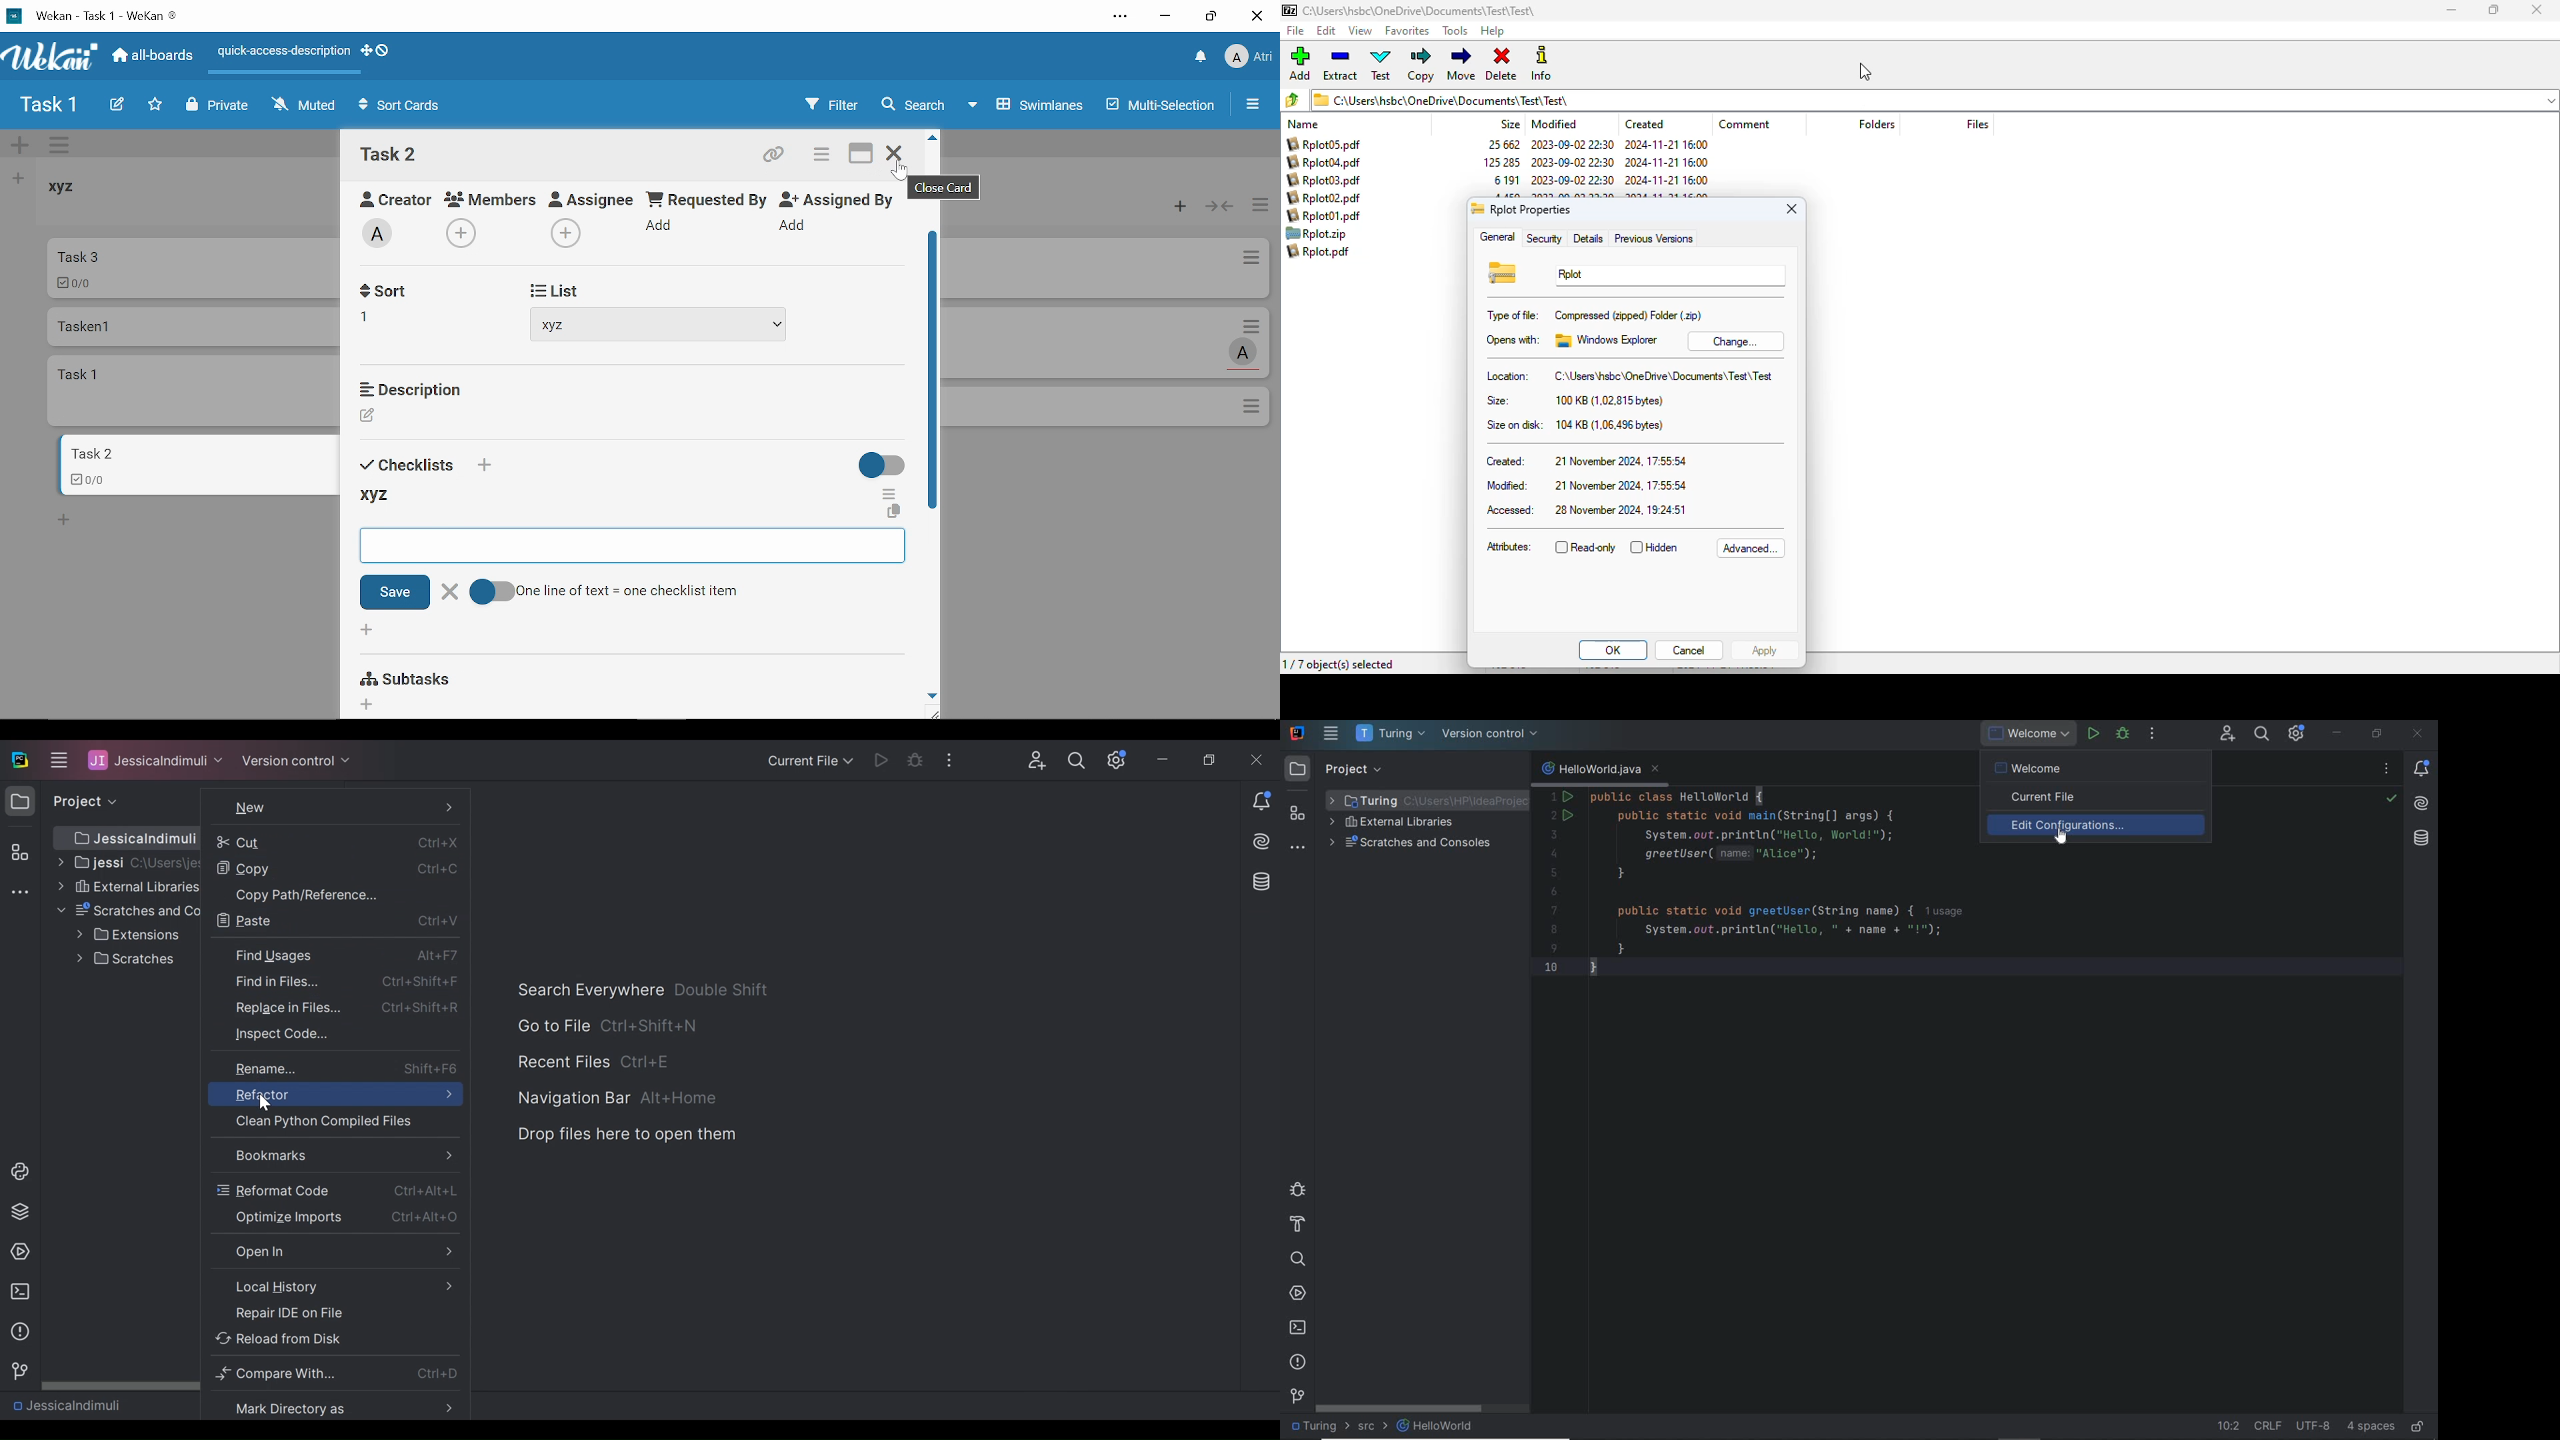 The height and width of the screenshot is (1456, 2576). Describe the element at coordinates (21, 761) in the screenshot. I see `PyCharm Desktop Icon` at that location.